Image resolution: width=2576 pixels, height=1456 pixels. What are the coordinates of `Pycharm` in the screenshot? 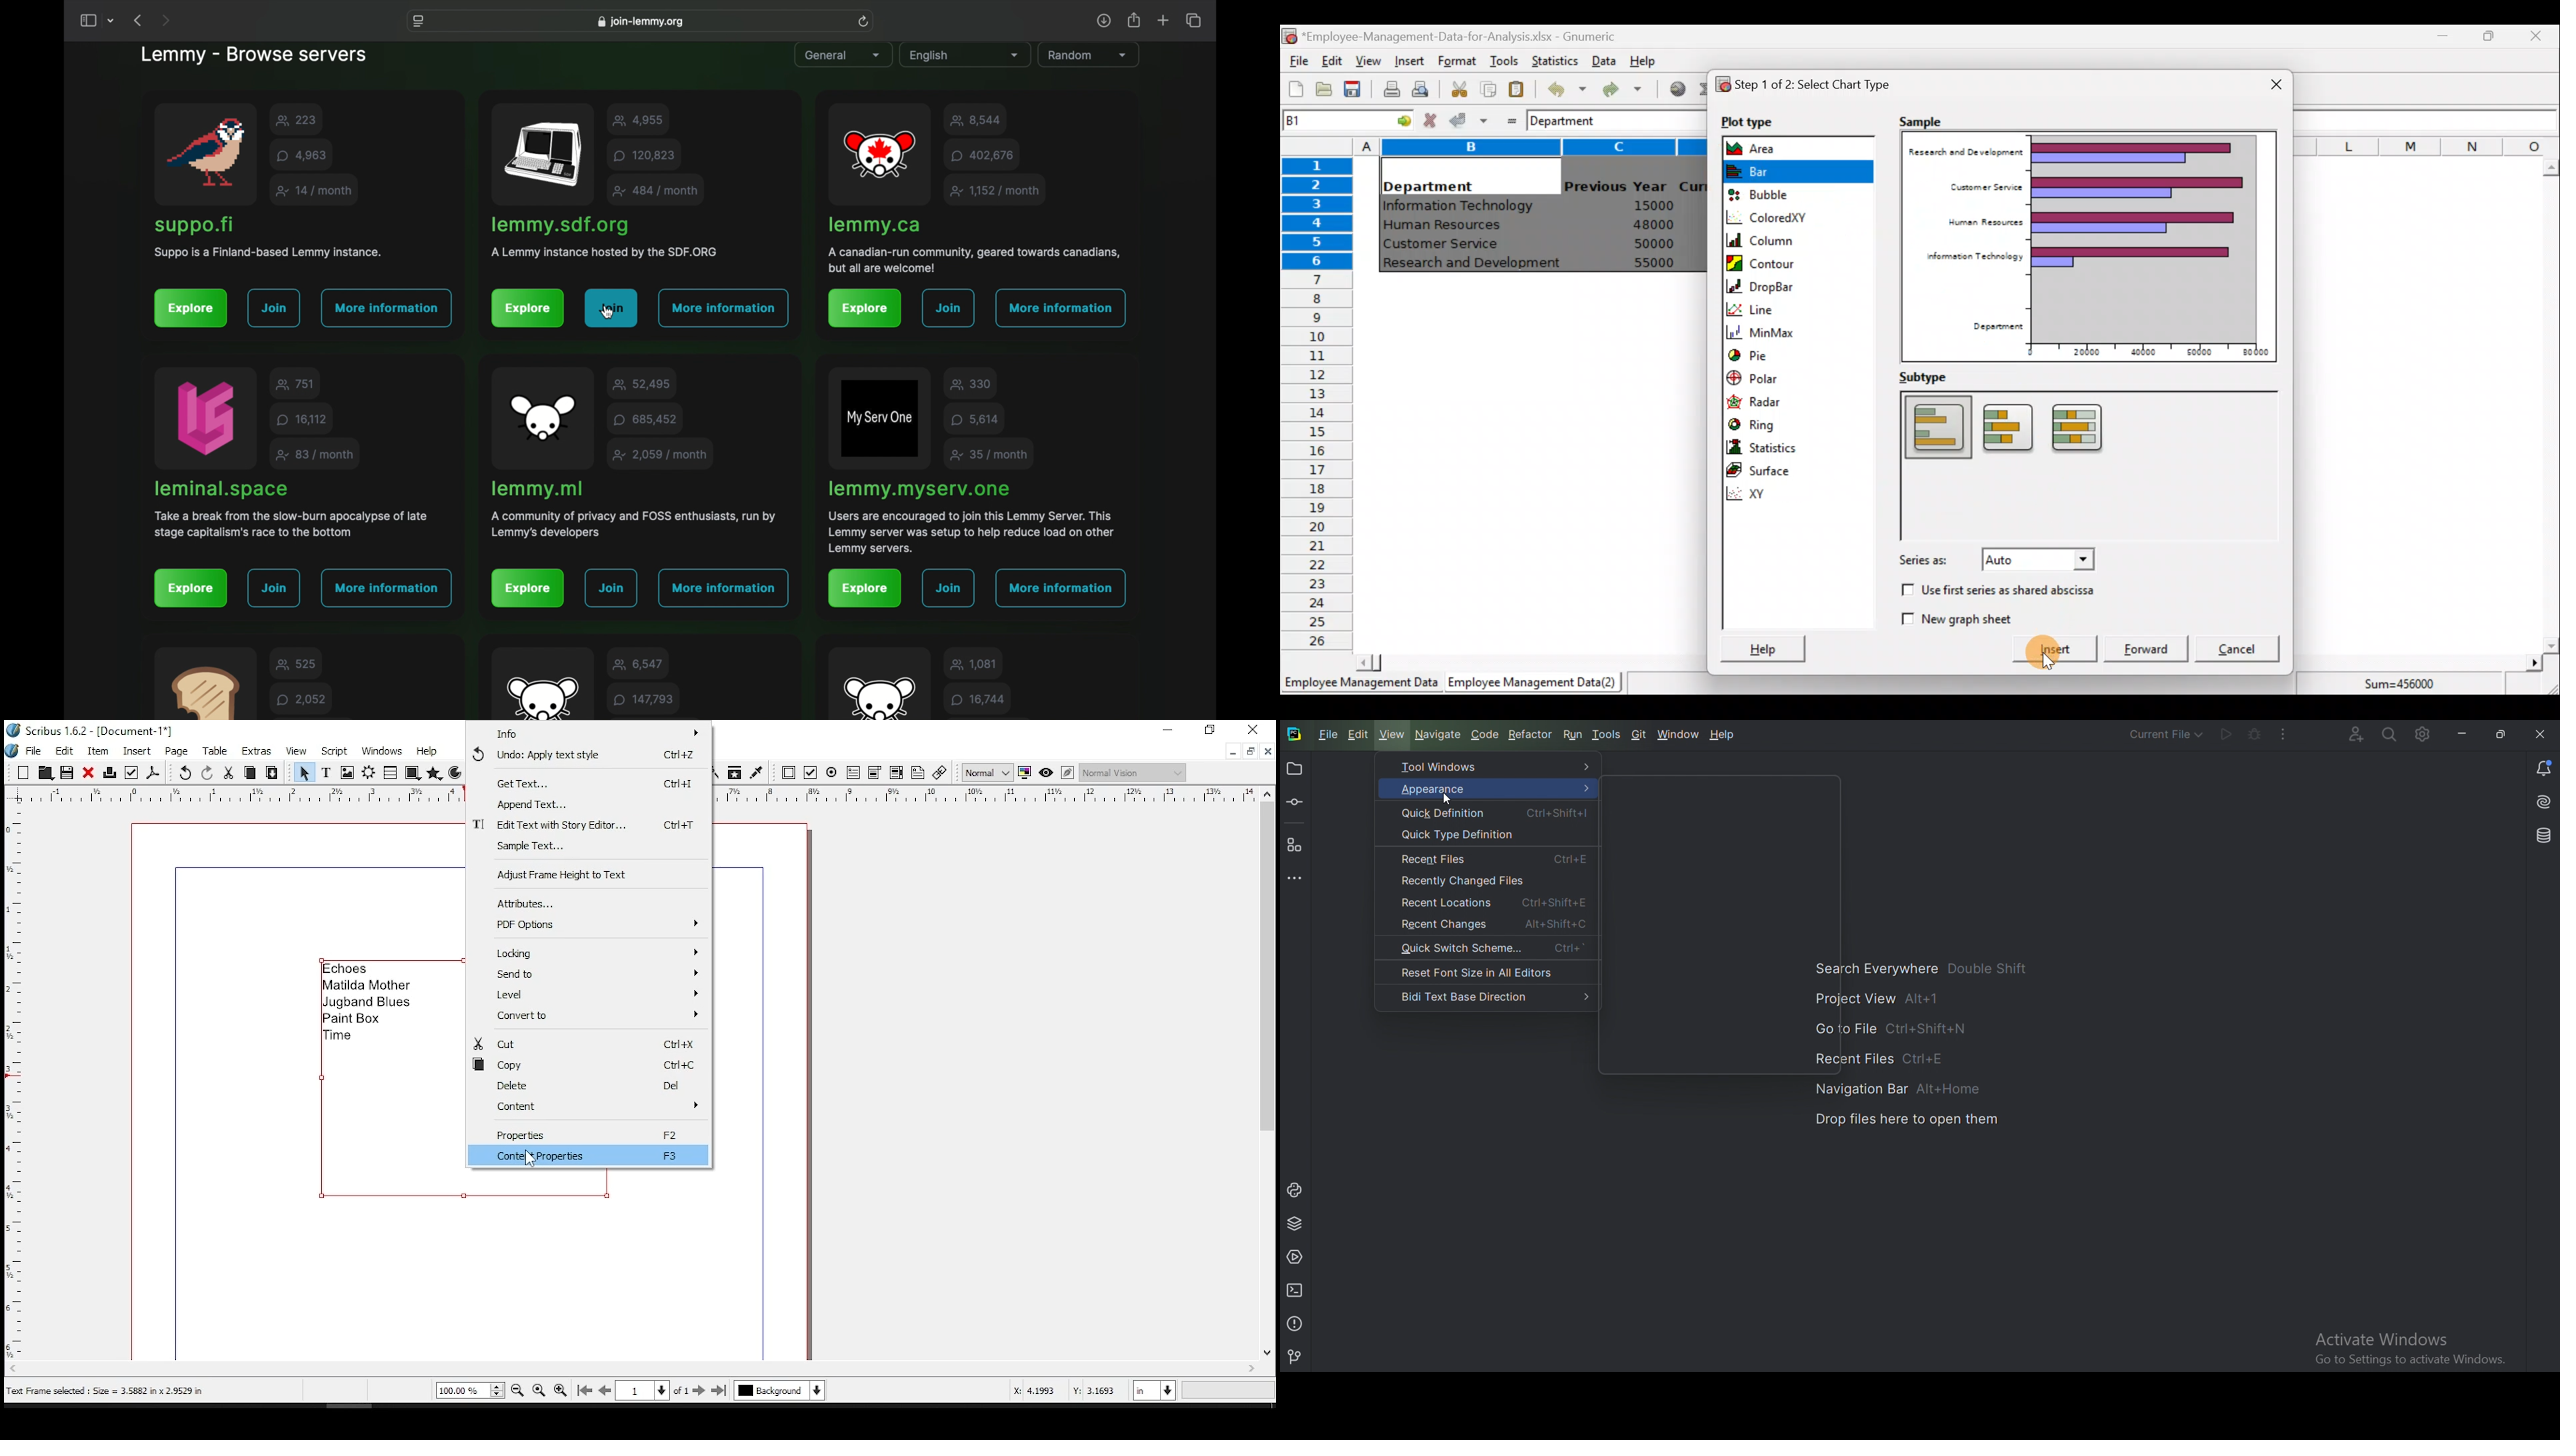 It's located at (1293, 735).